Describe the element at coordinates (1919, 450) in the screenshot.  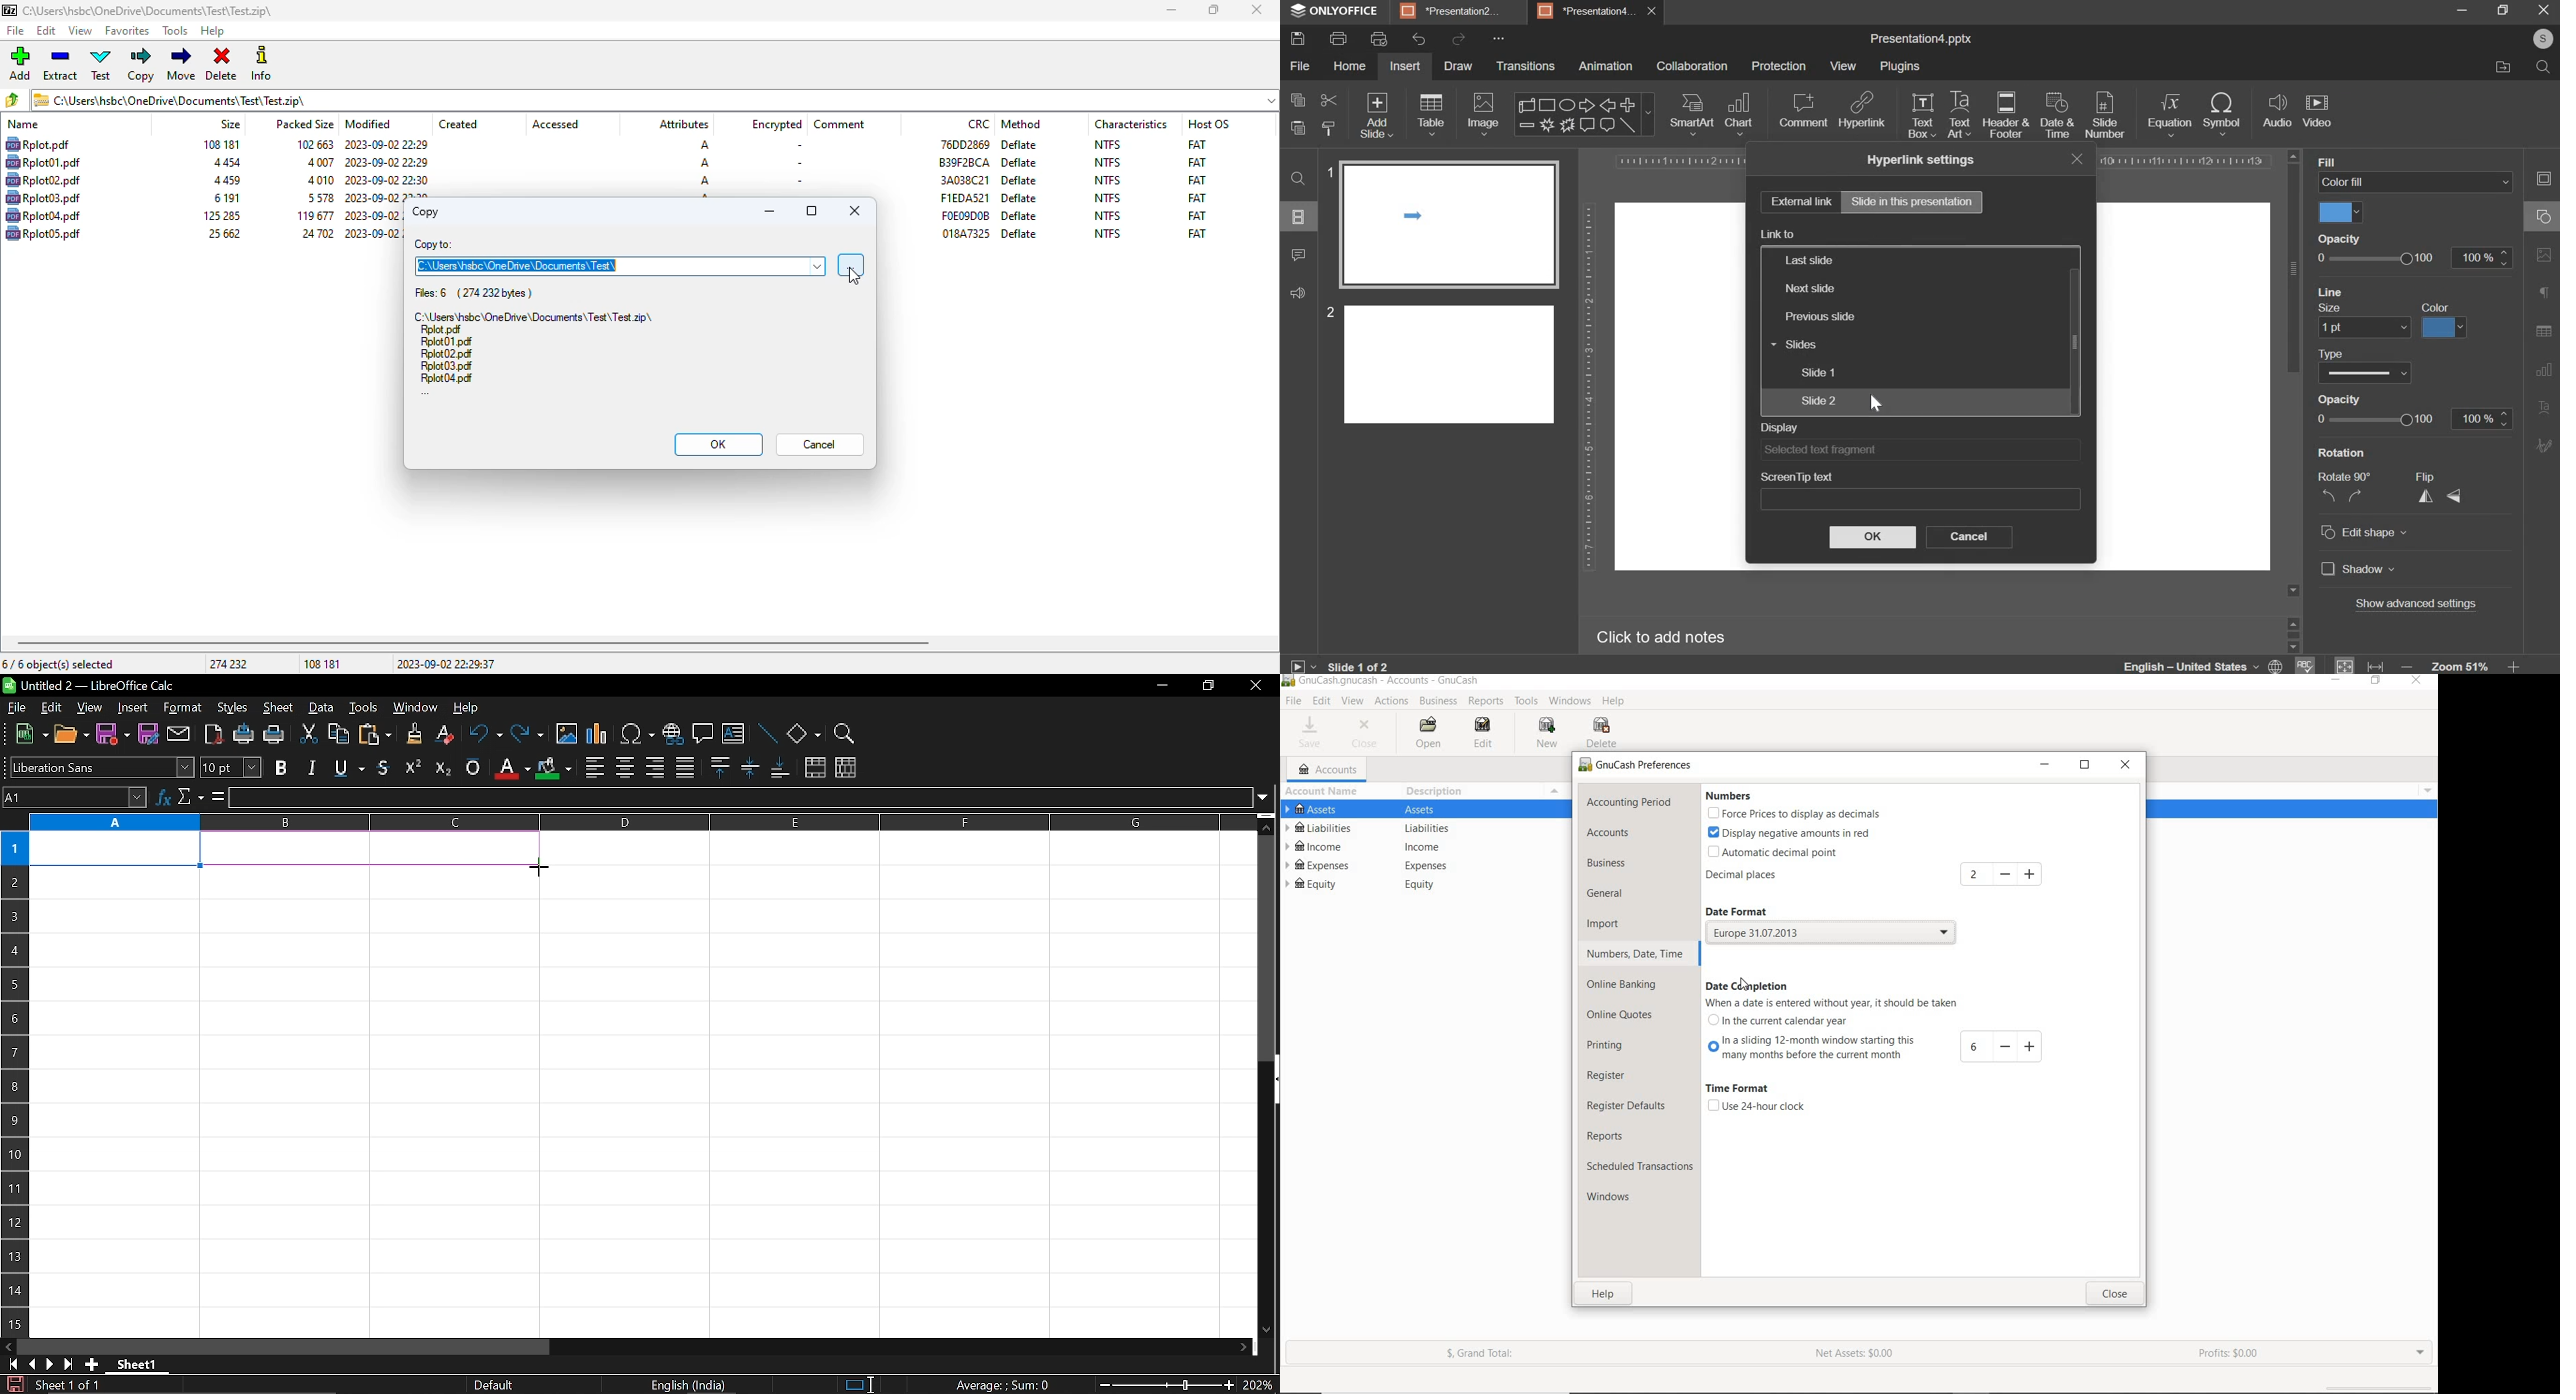
I see `display` at that location.